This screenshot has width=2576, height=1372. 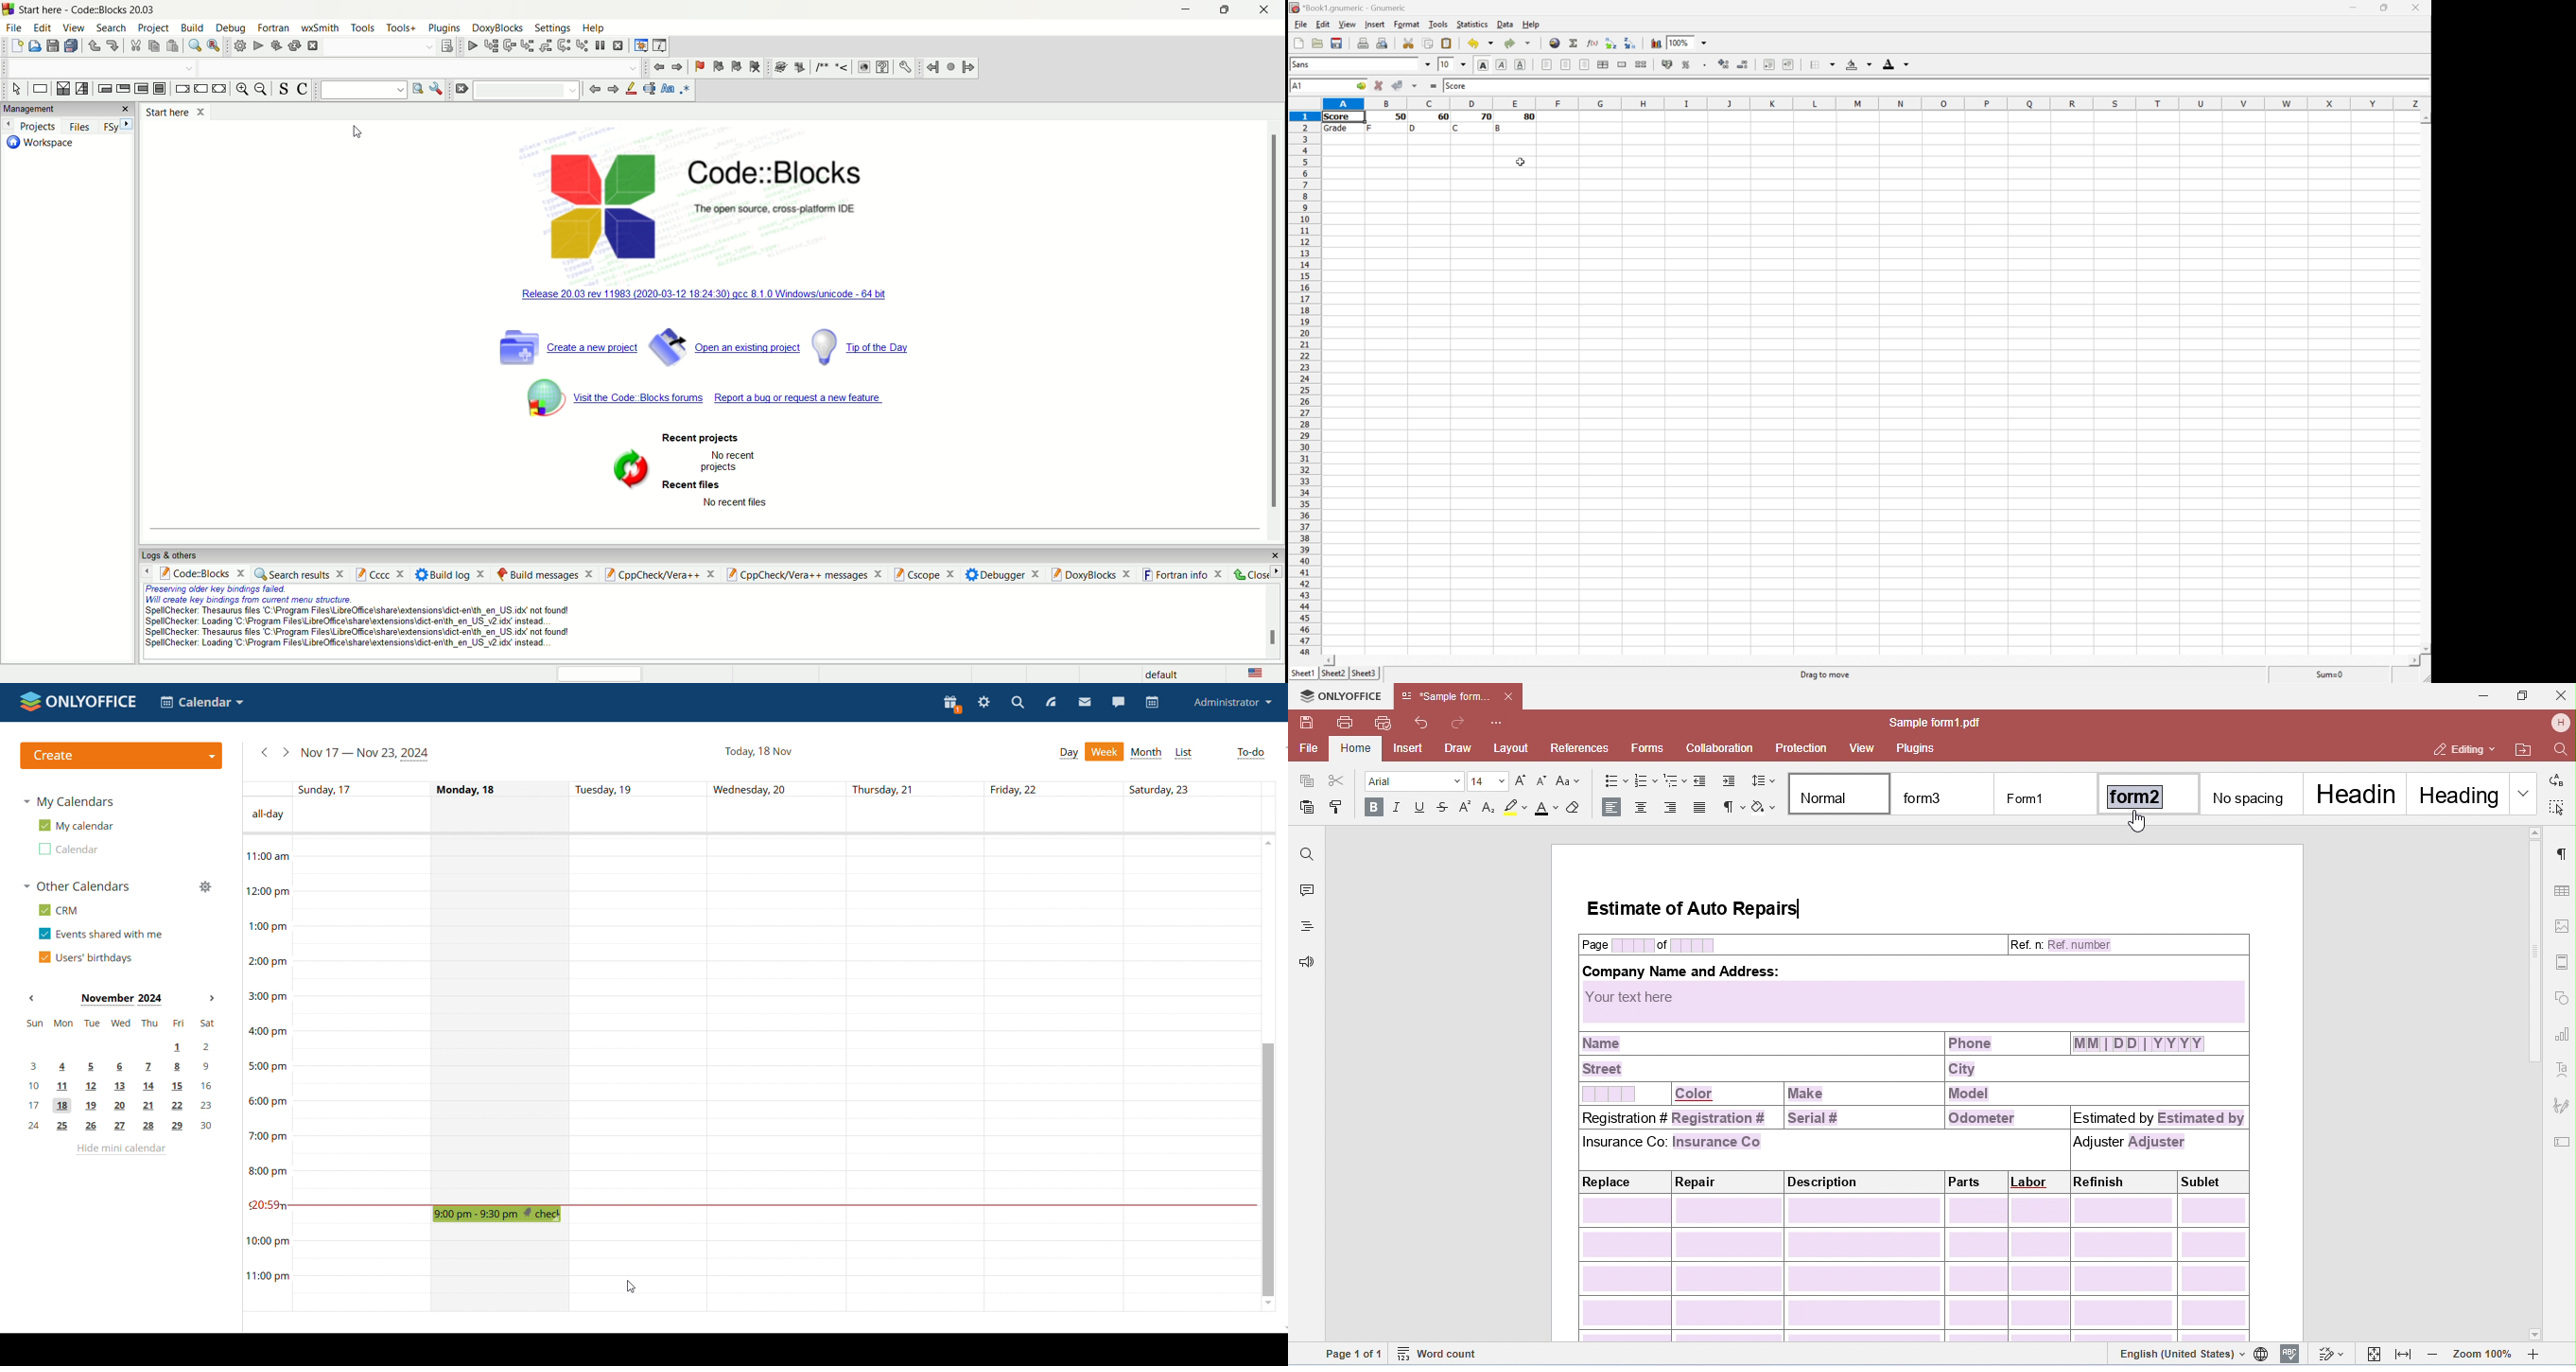 What do you see at coordinates (621, 46) in the screenshot?
I see `stop debugger` at bounding box center [621, 46].